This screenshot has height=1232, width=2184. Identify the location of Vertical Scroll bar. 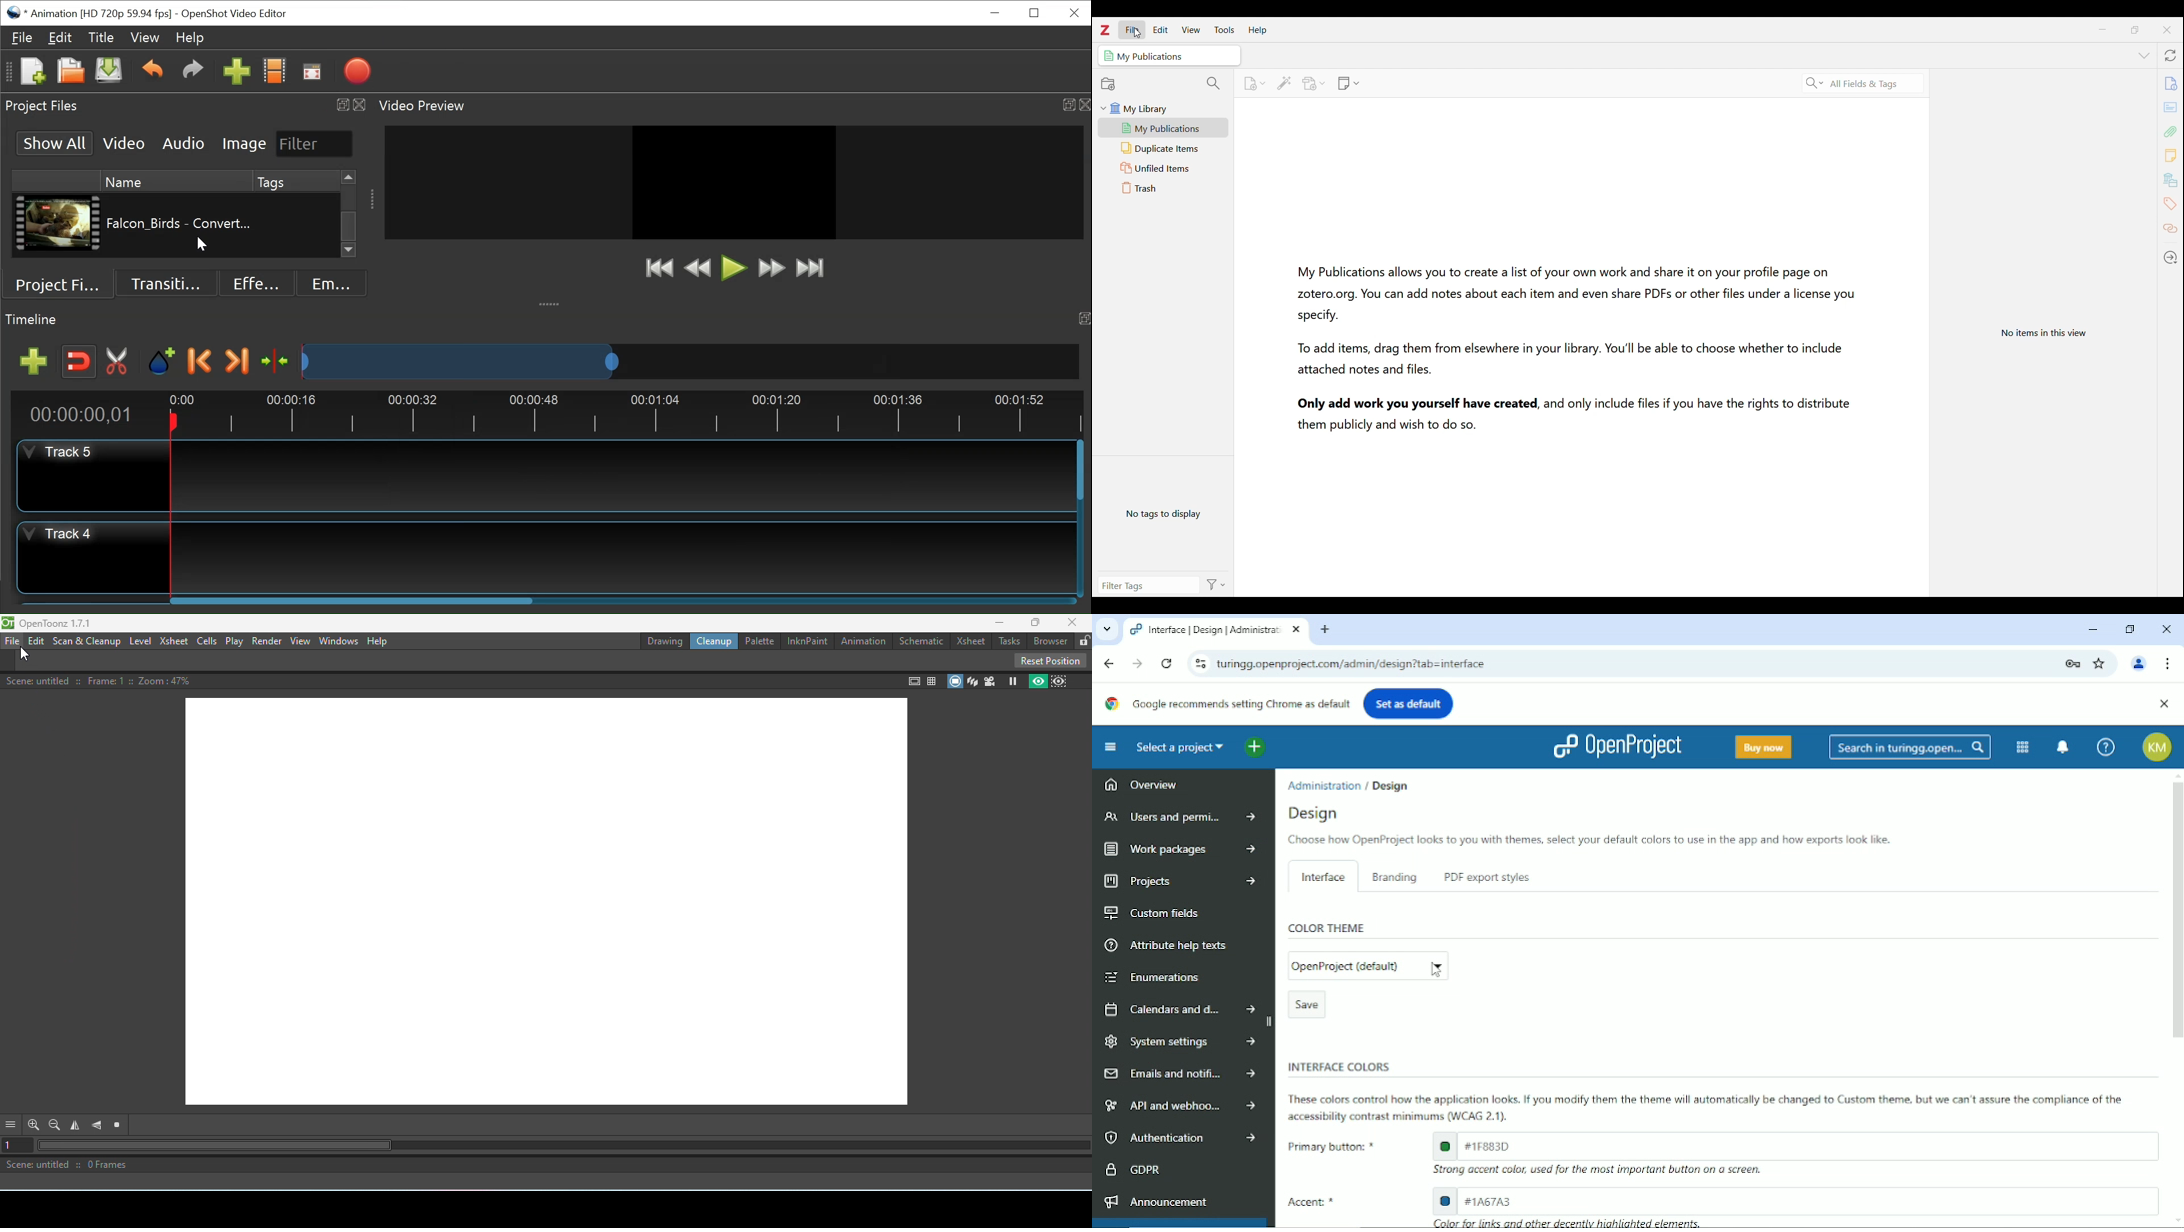
(350, 227).